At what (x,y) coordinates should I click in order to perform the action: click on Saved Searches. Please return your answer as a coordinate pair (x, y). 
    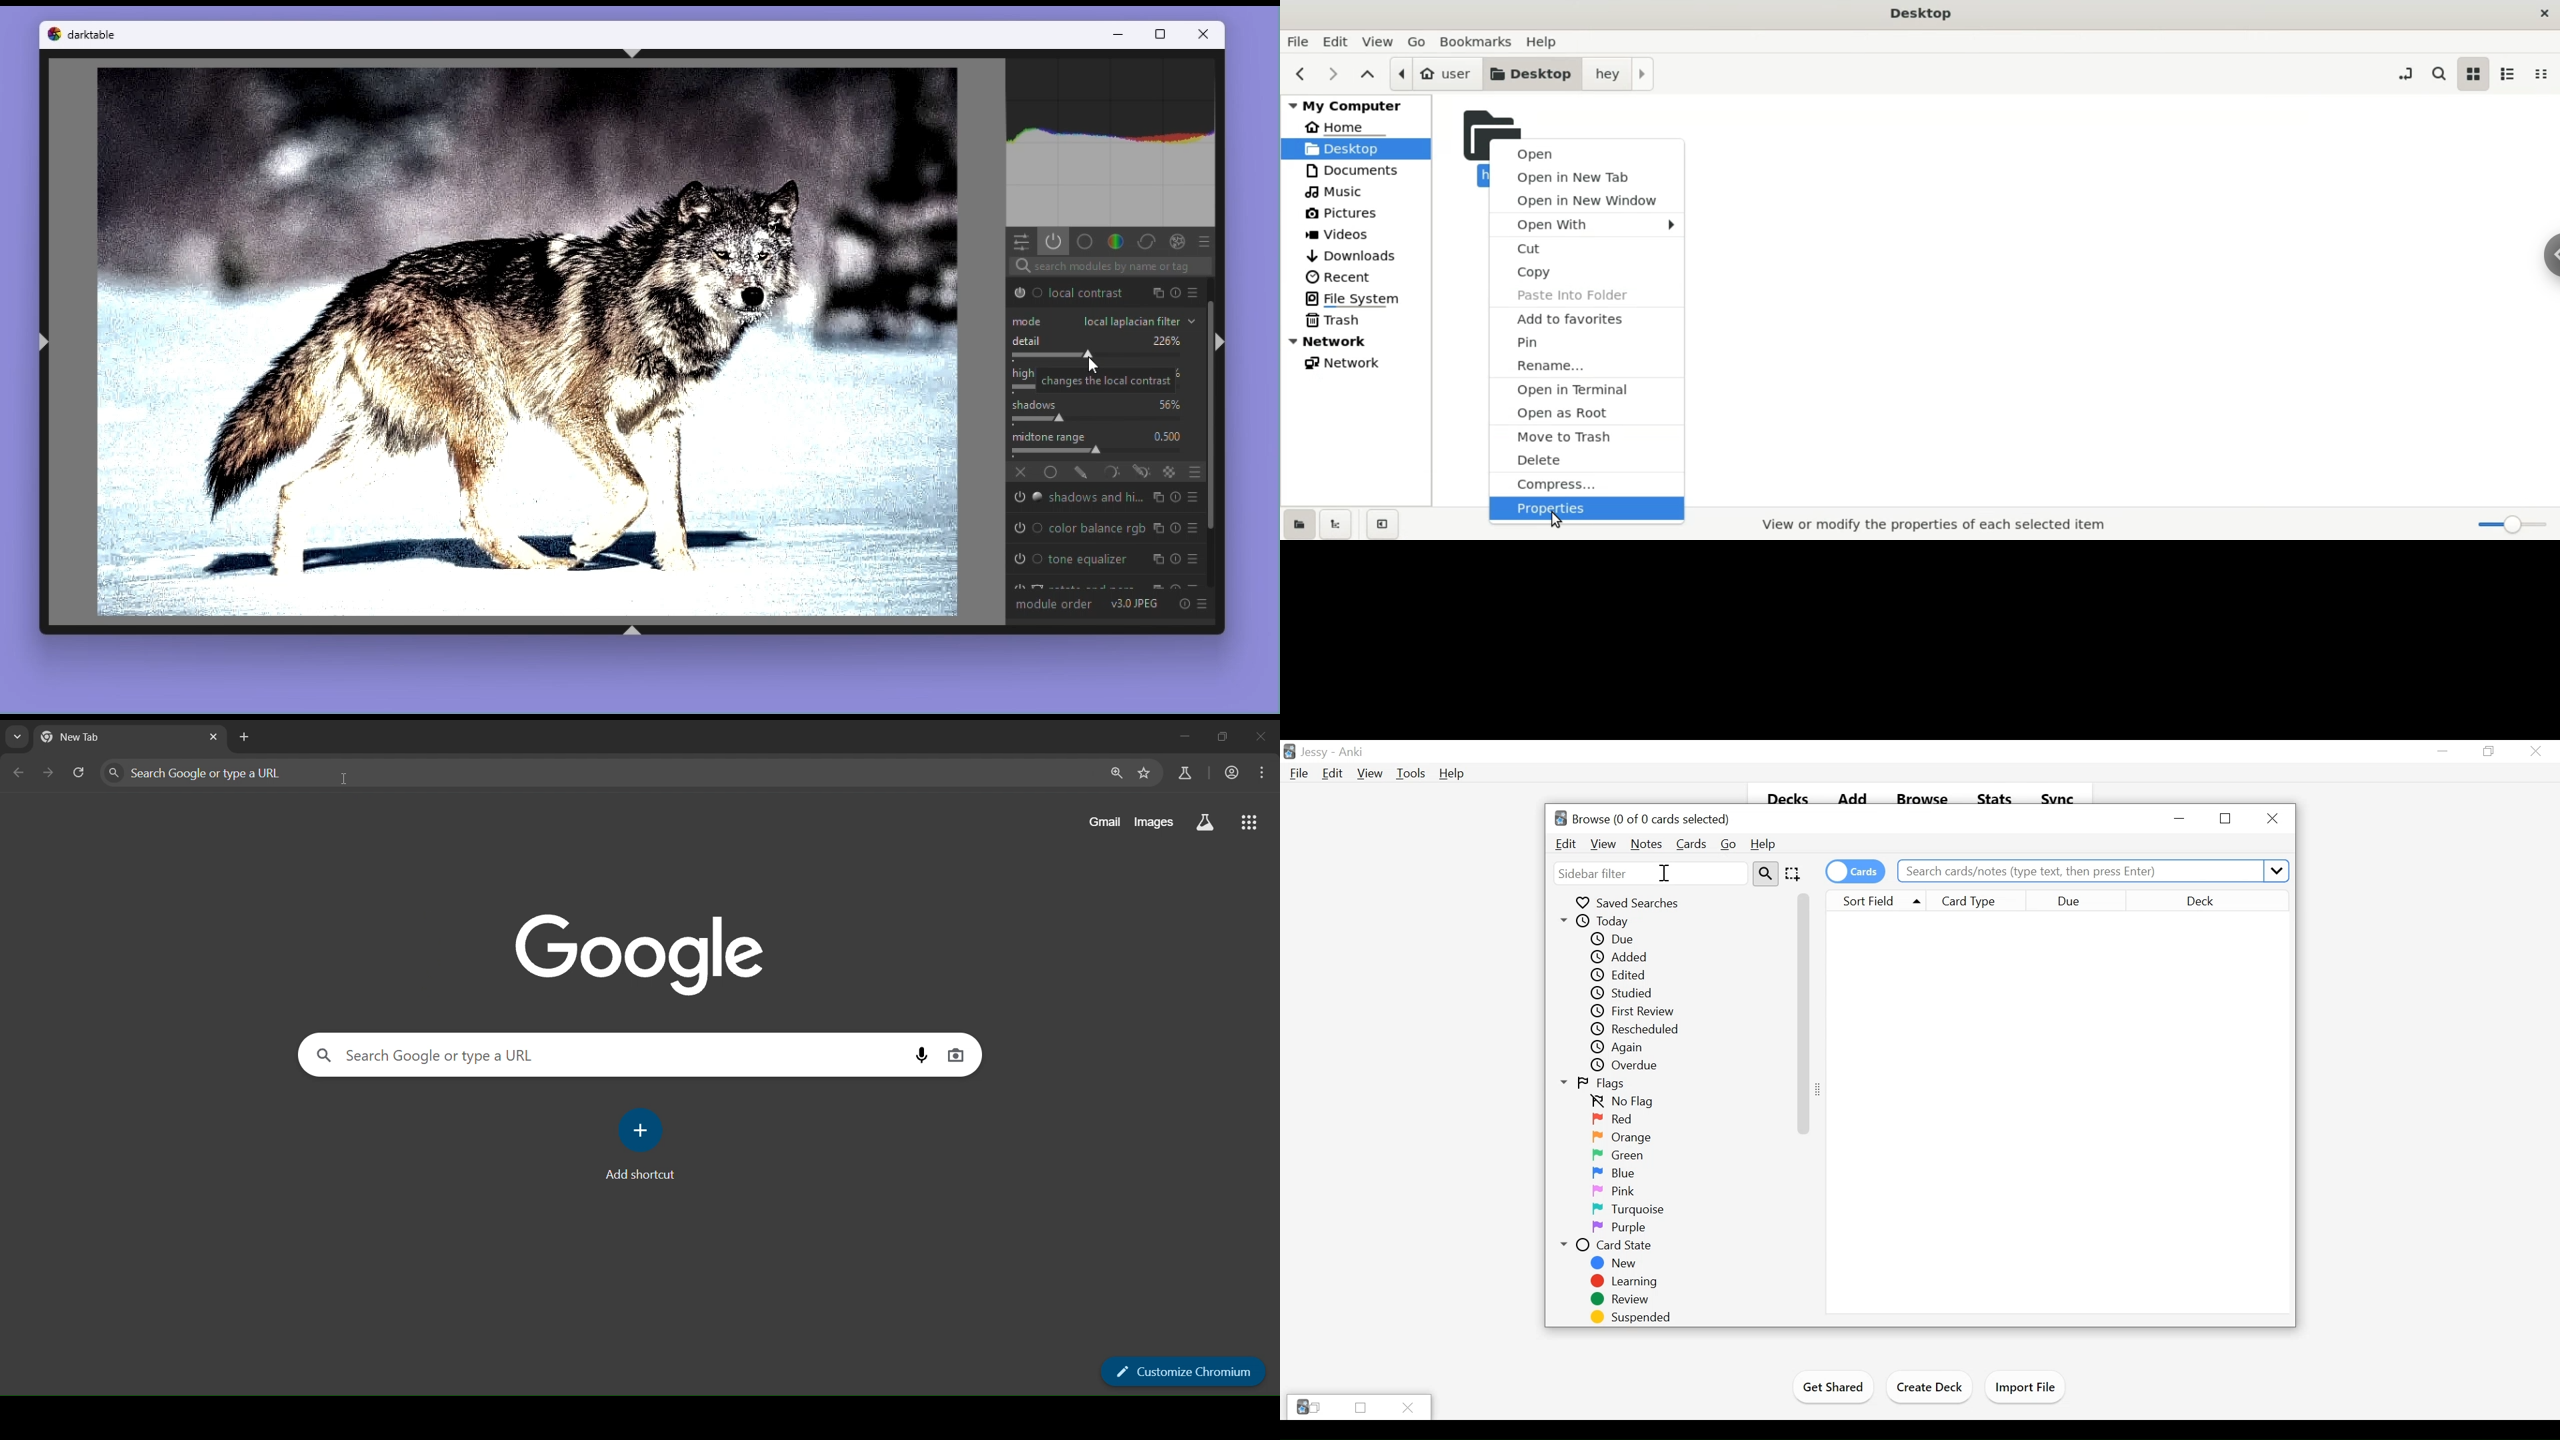
    Looking at the image, I should click on (1627, 901).